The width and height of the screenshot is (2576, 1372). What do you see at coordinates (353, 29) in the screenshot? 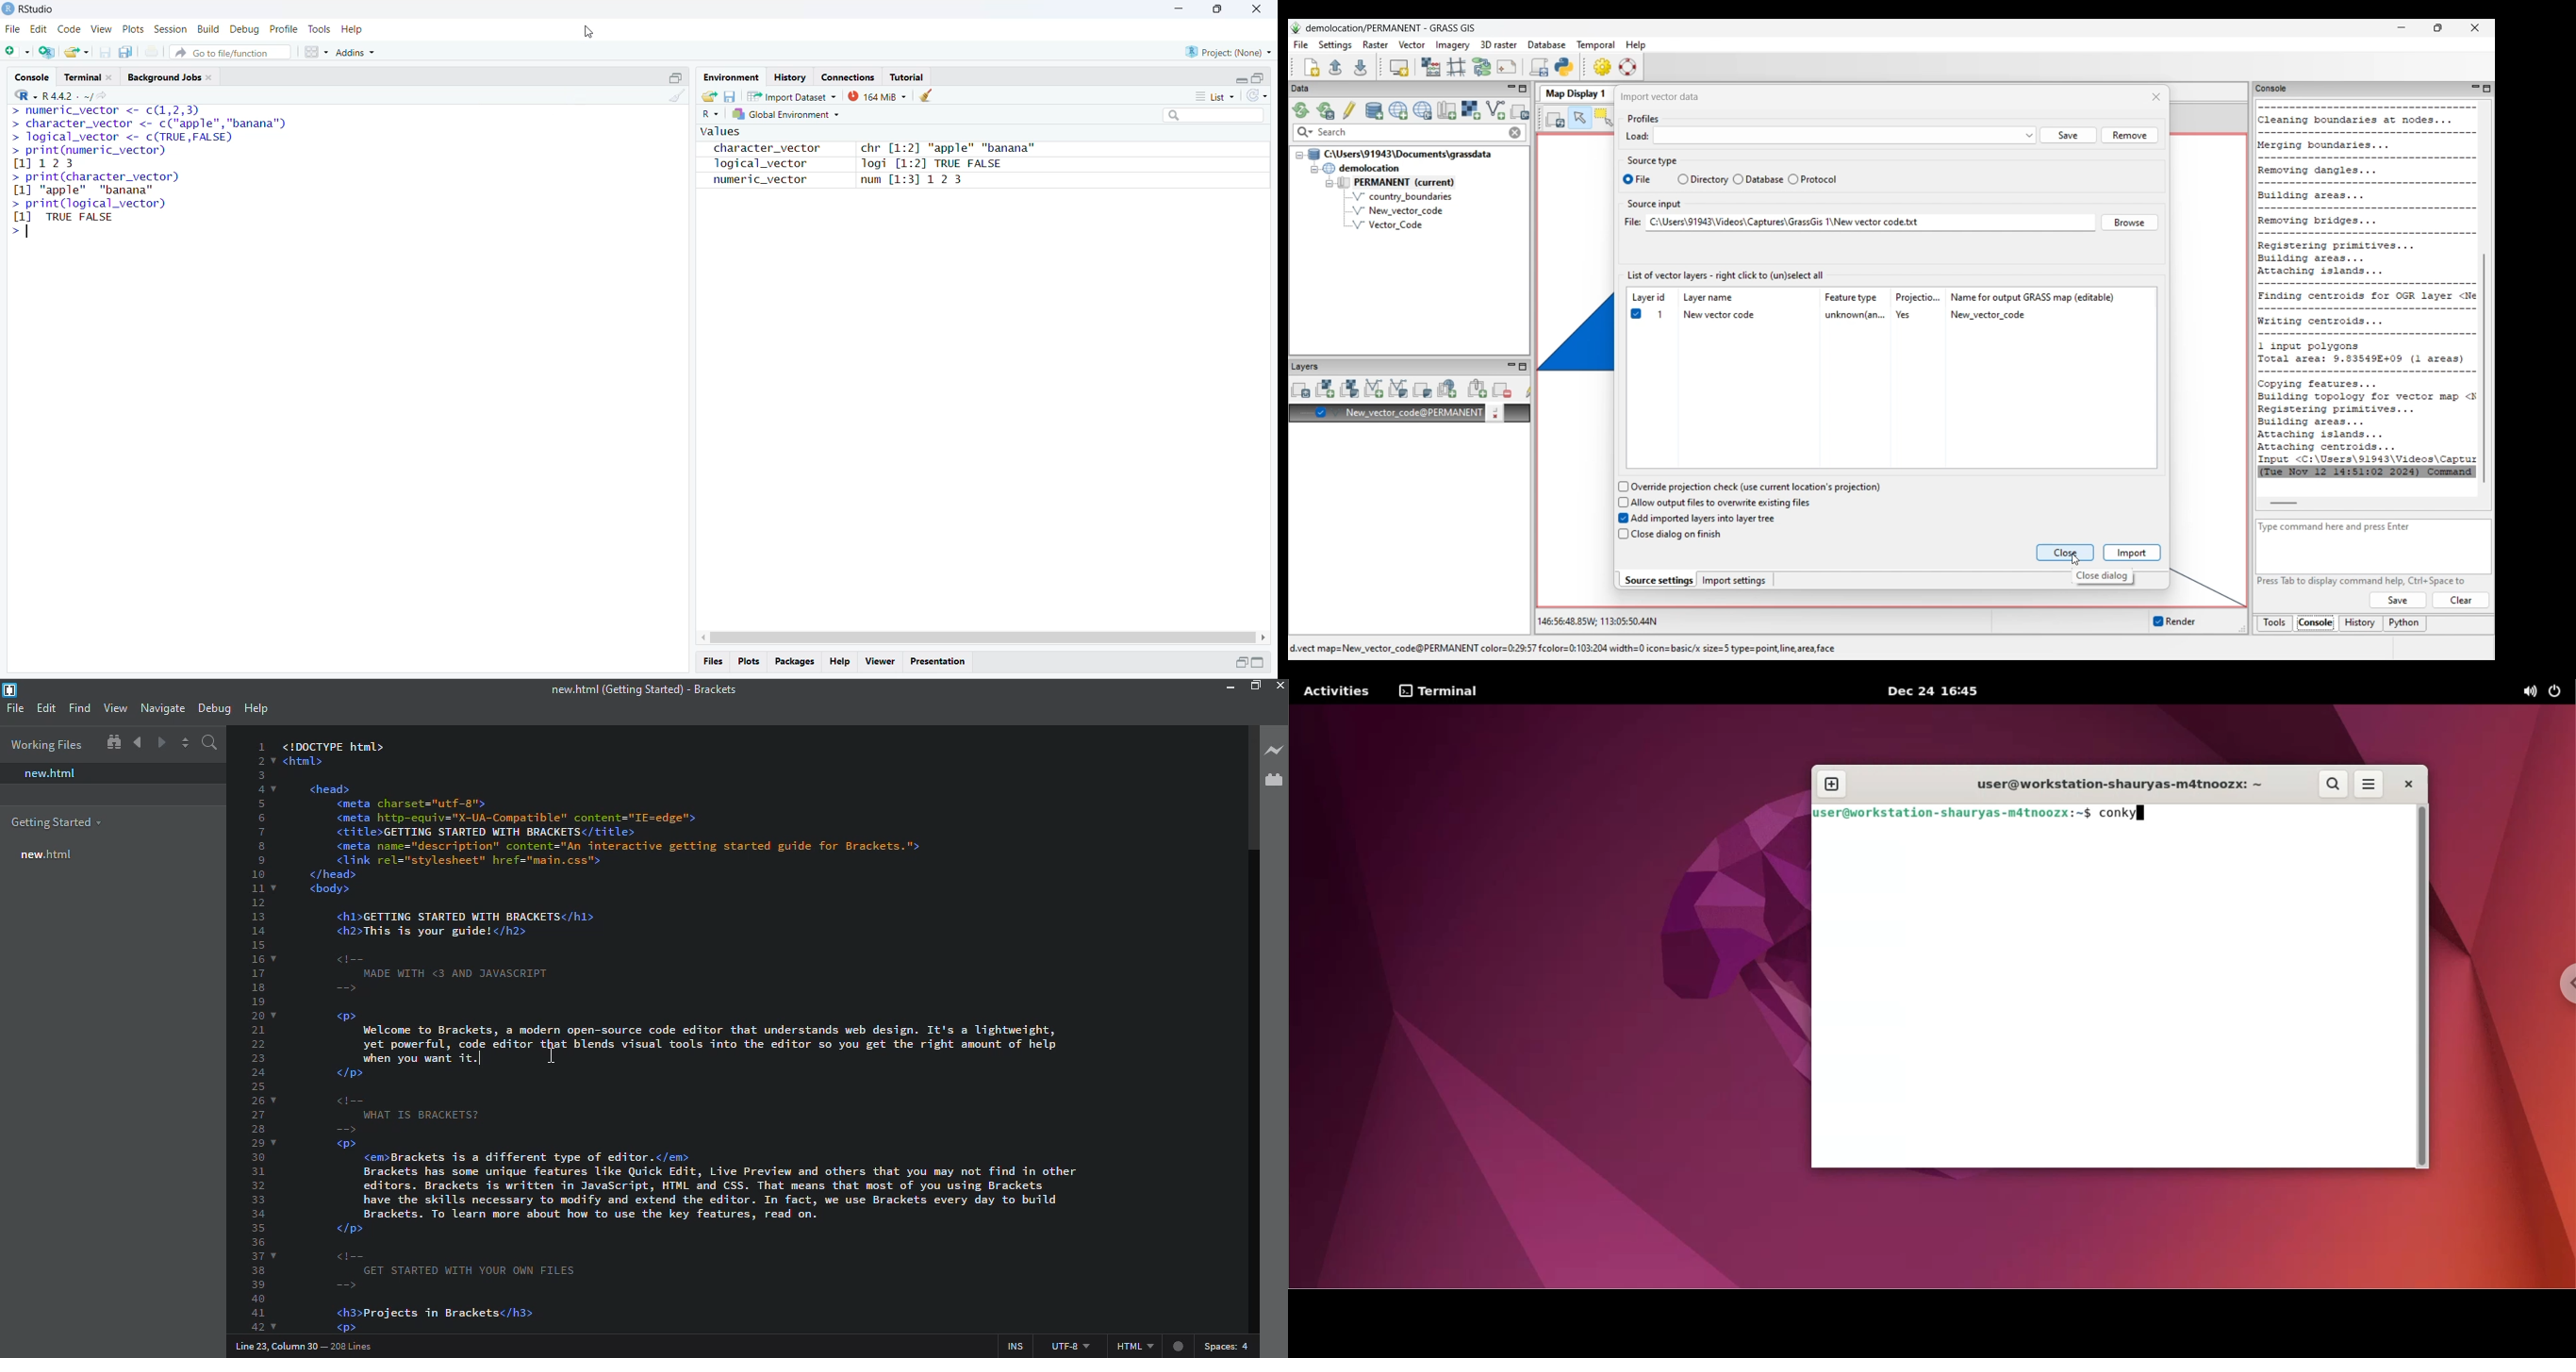
I see `Help` at bounding box center [353, 29].